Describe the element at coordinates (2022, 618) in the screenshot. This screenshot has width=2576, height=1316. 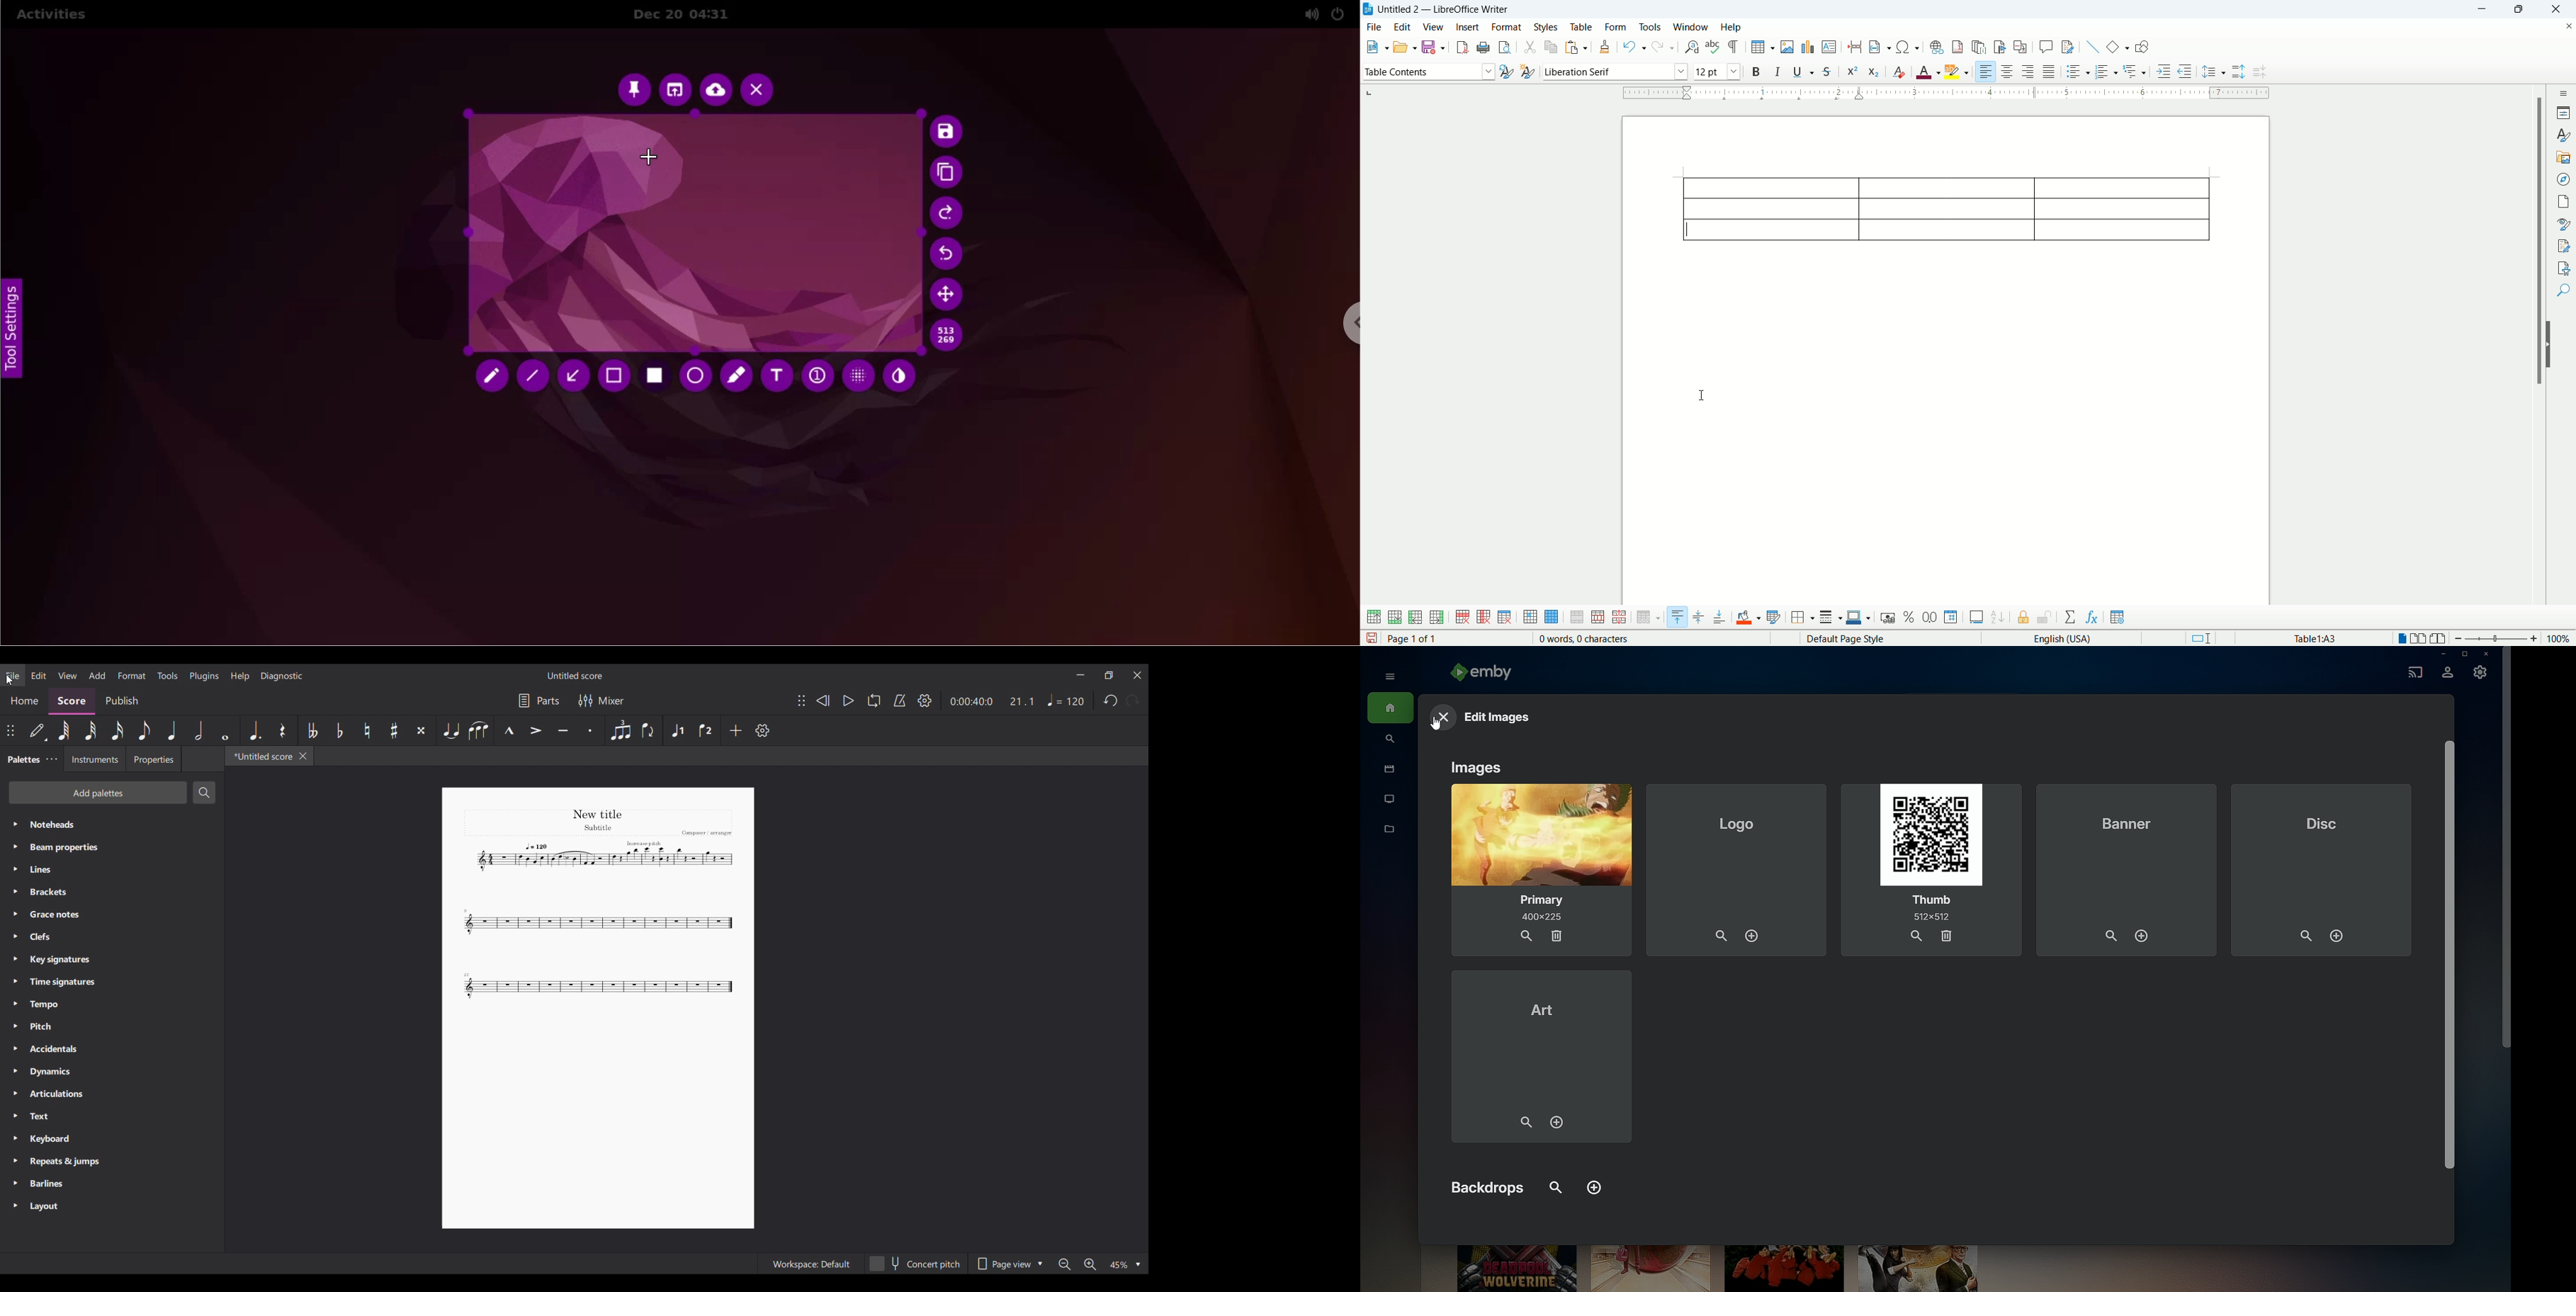
I see `protect cells` at that location.